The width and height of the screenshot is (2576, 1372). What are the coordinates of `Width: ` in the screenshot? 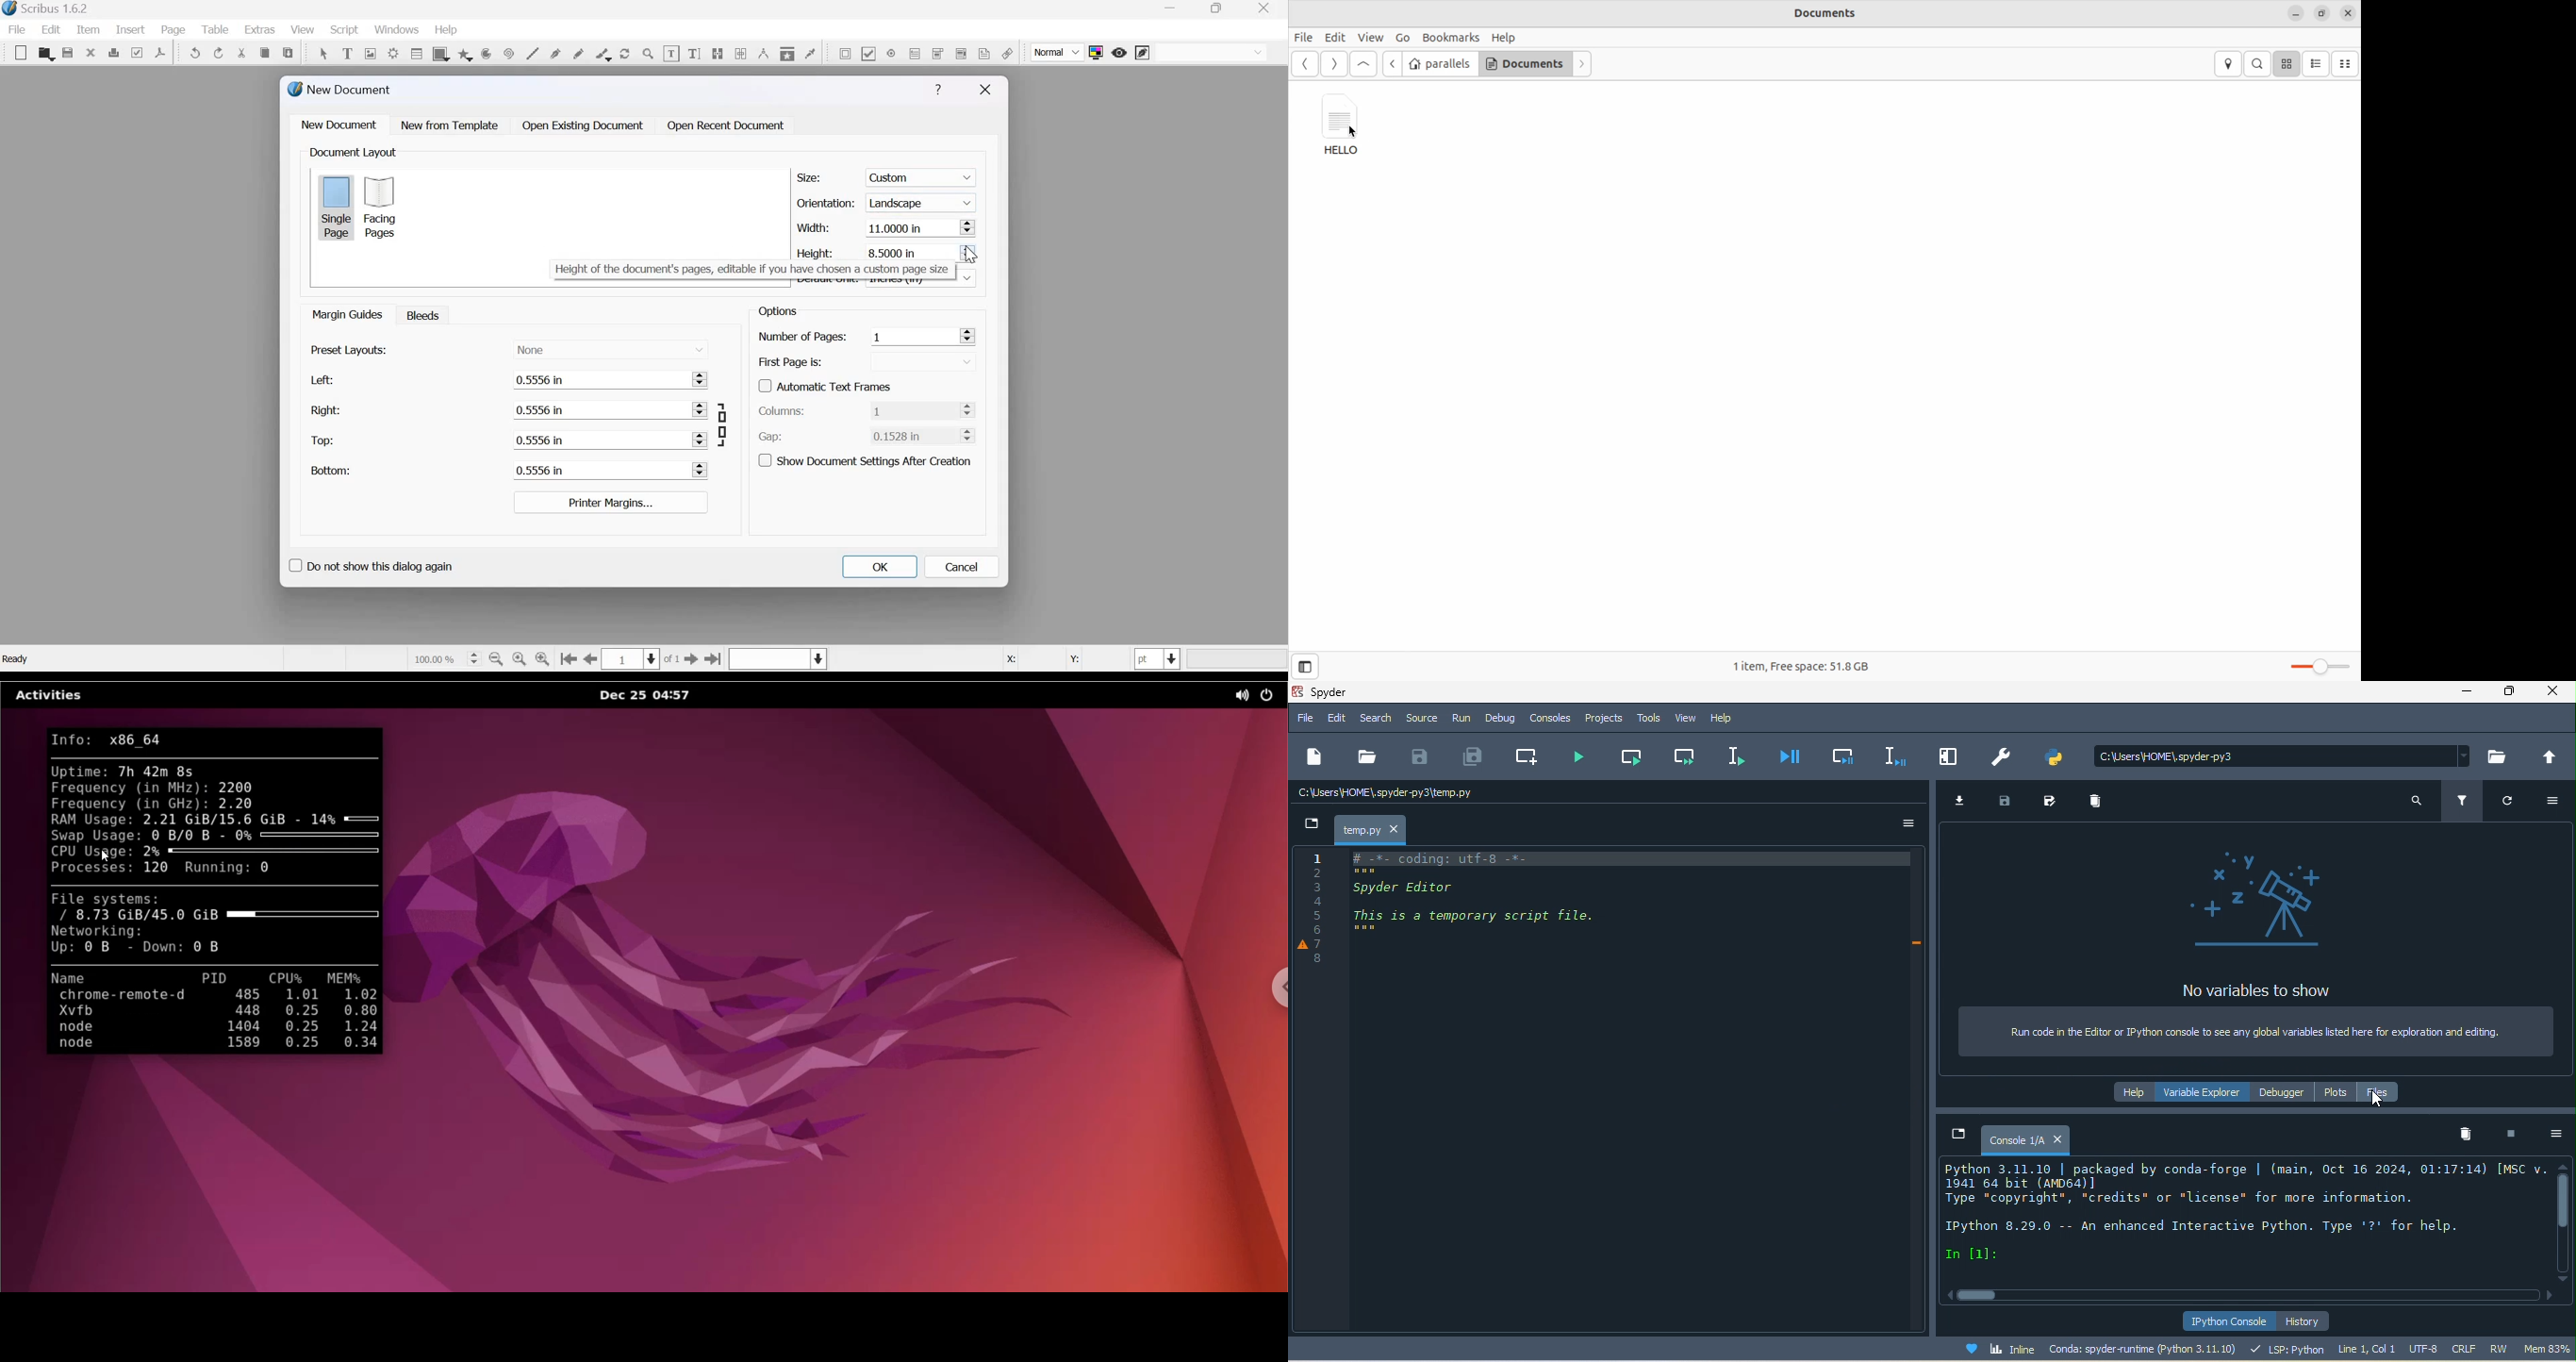 It's located at (812, 227).